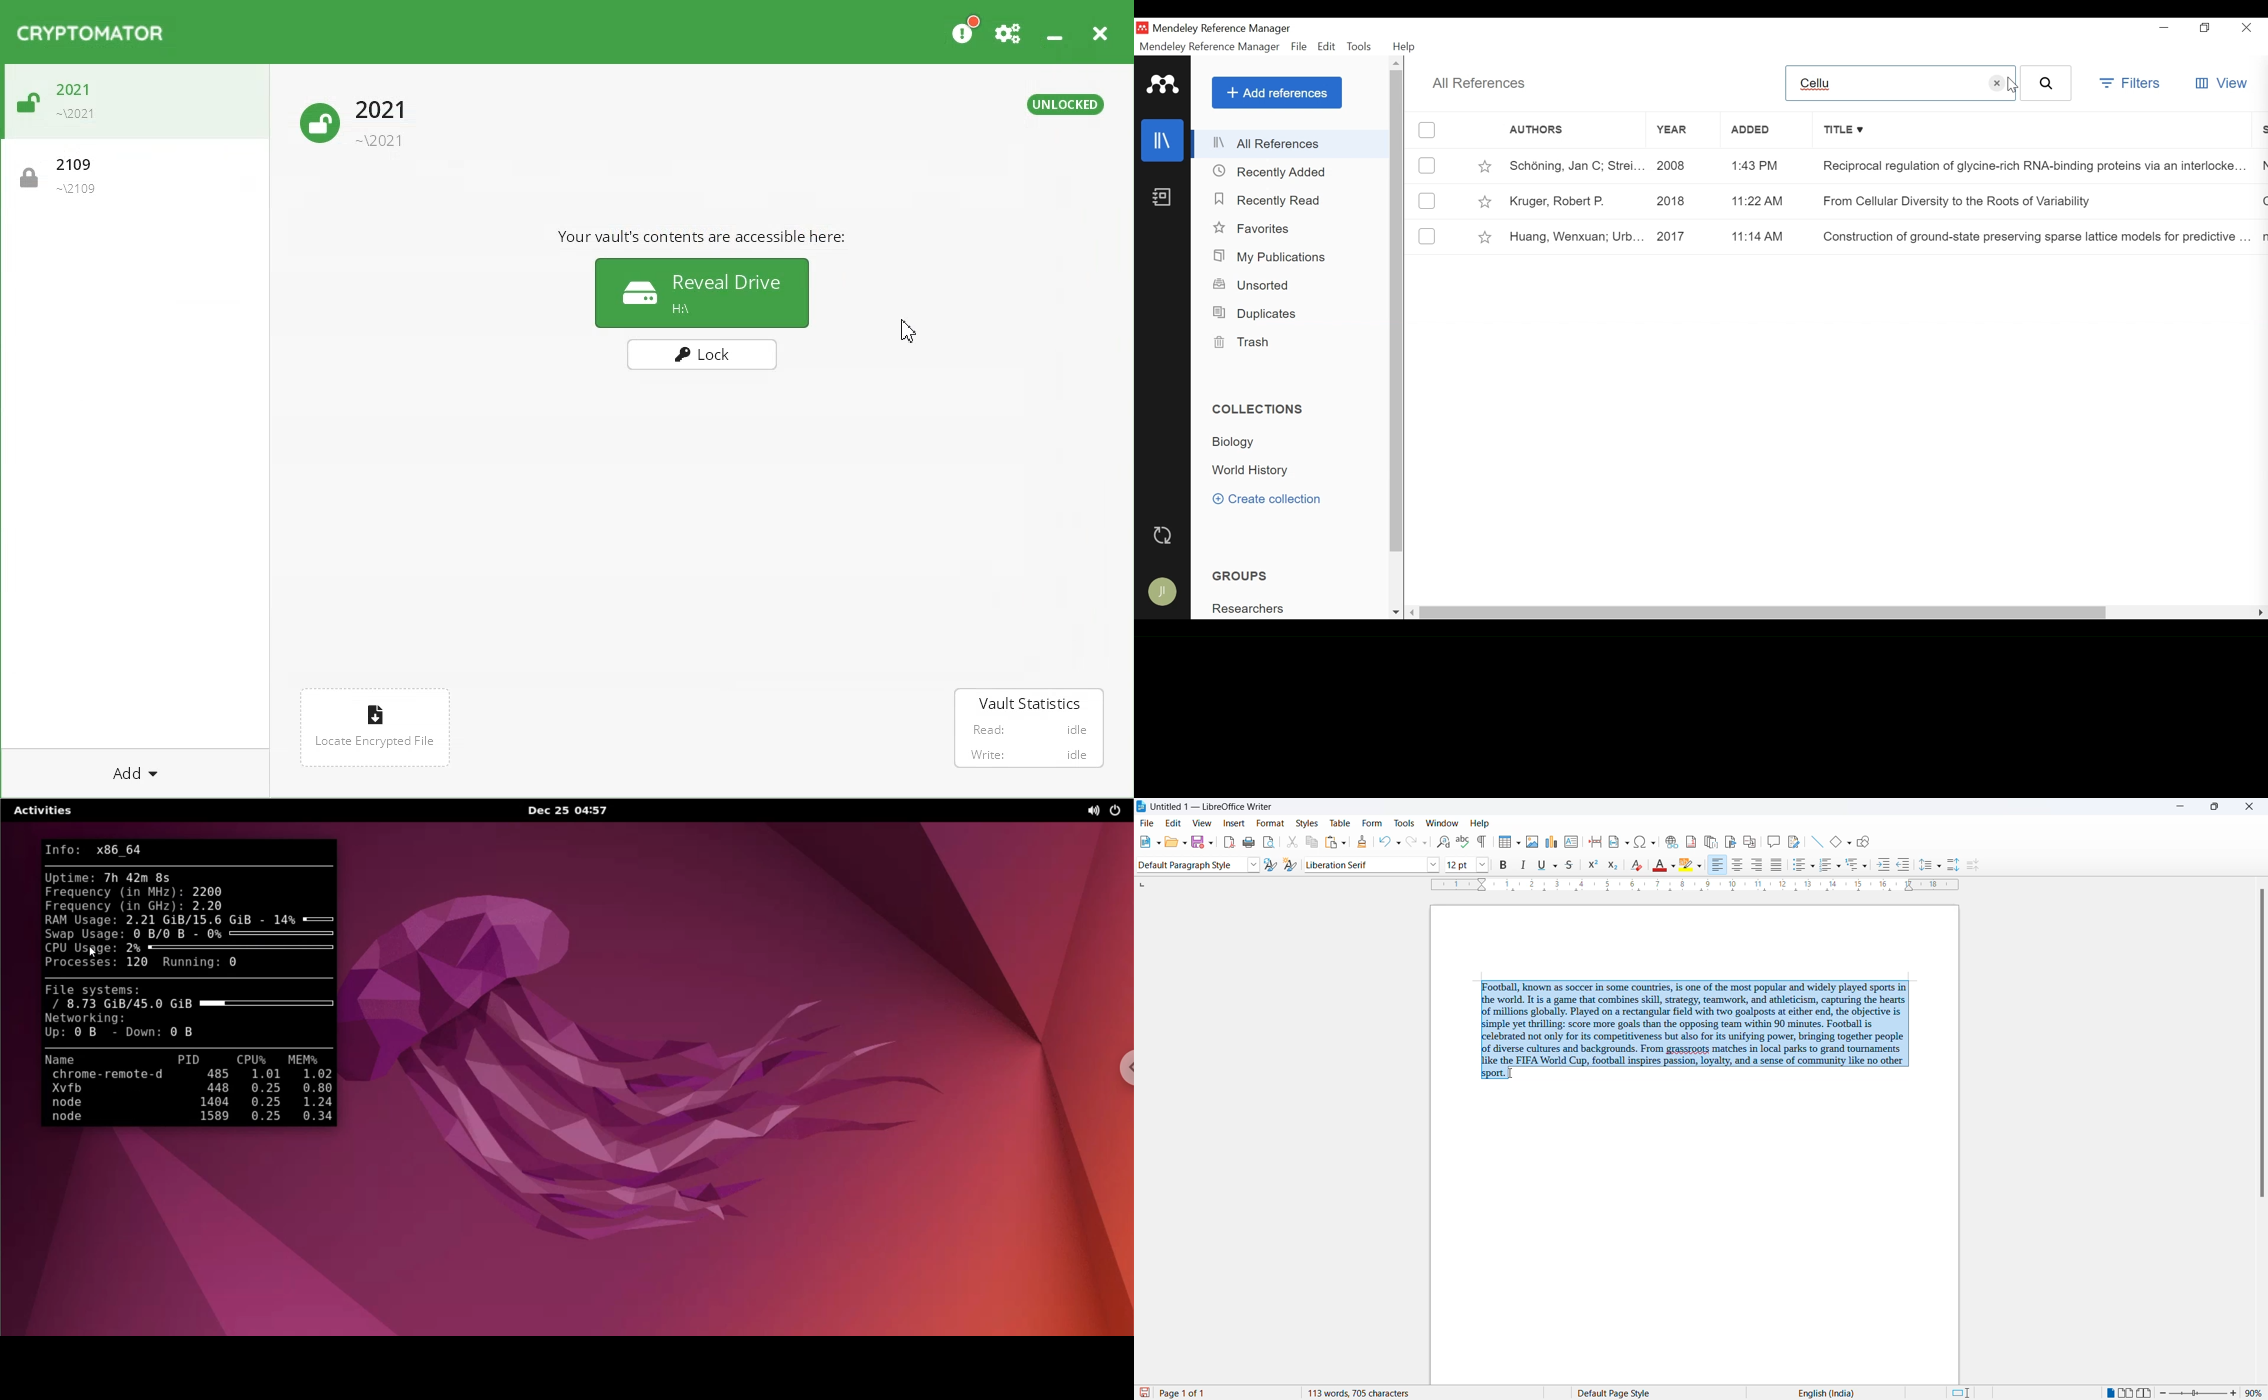 Image resolution: width=2268 pixels, height=1400 pixels. Describe the element at coordinates (2163, 25) in the screenshot. I see `minimize` at that location.